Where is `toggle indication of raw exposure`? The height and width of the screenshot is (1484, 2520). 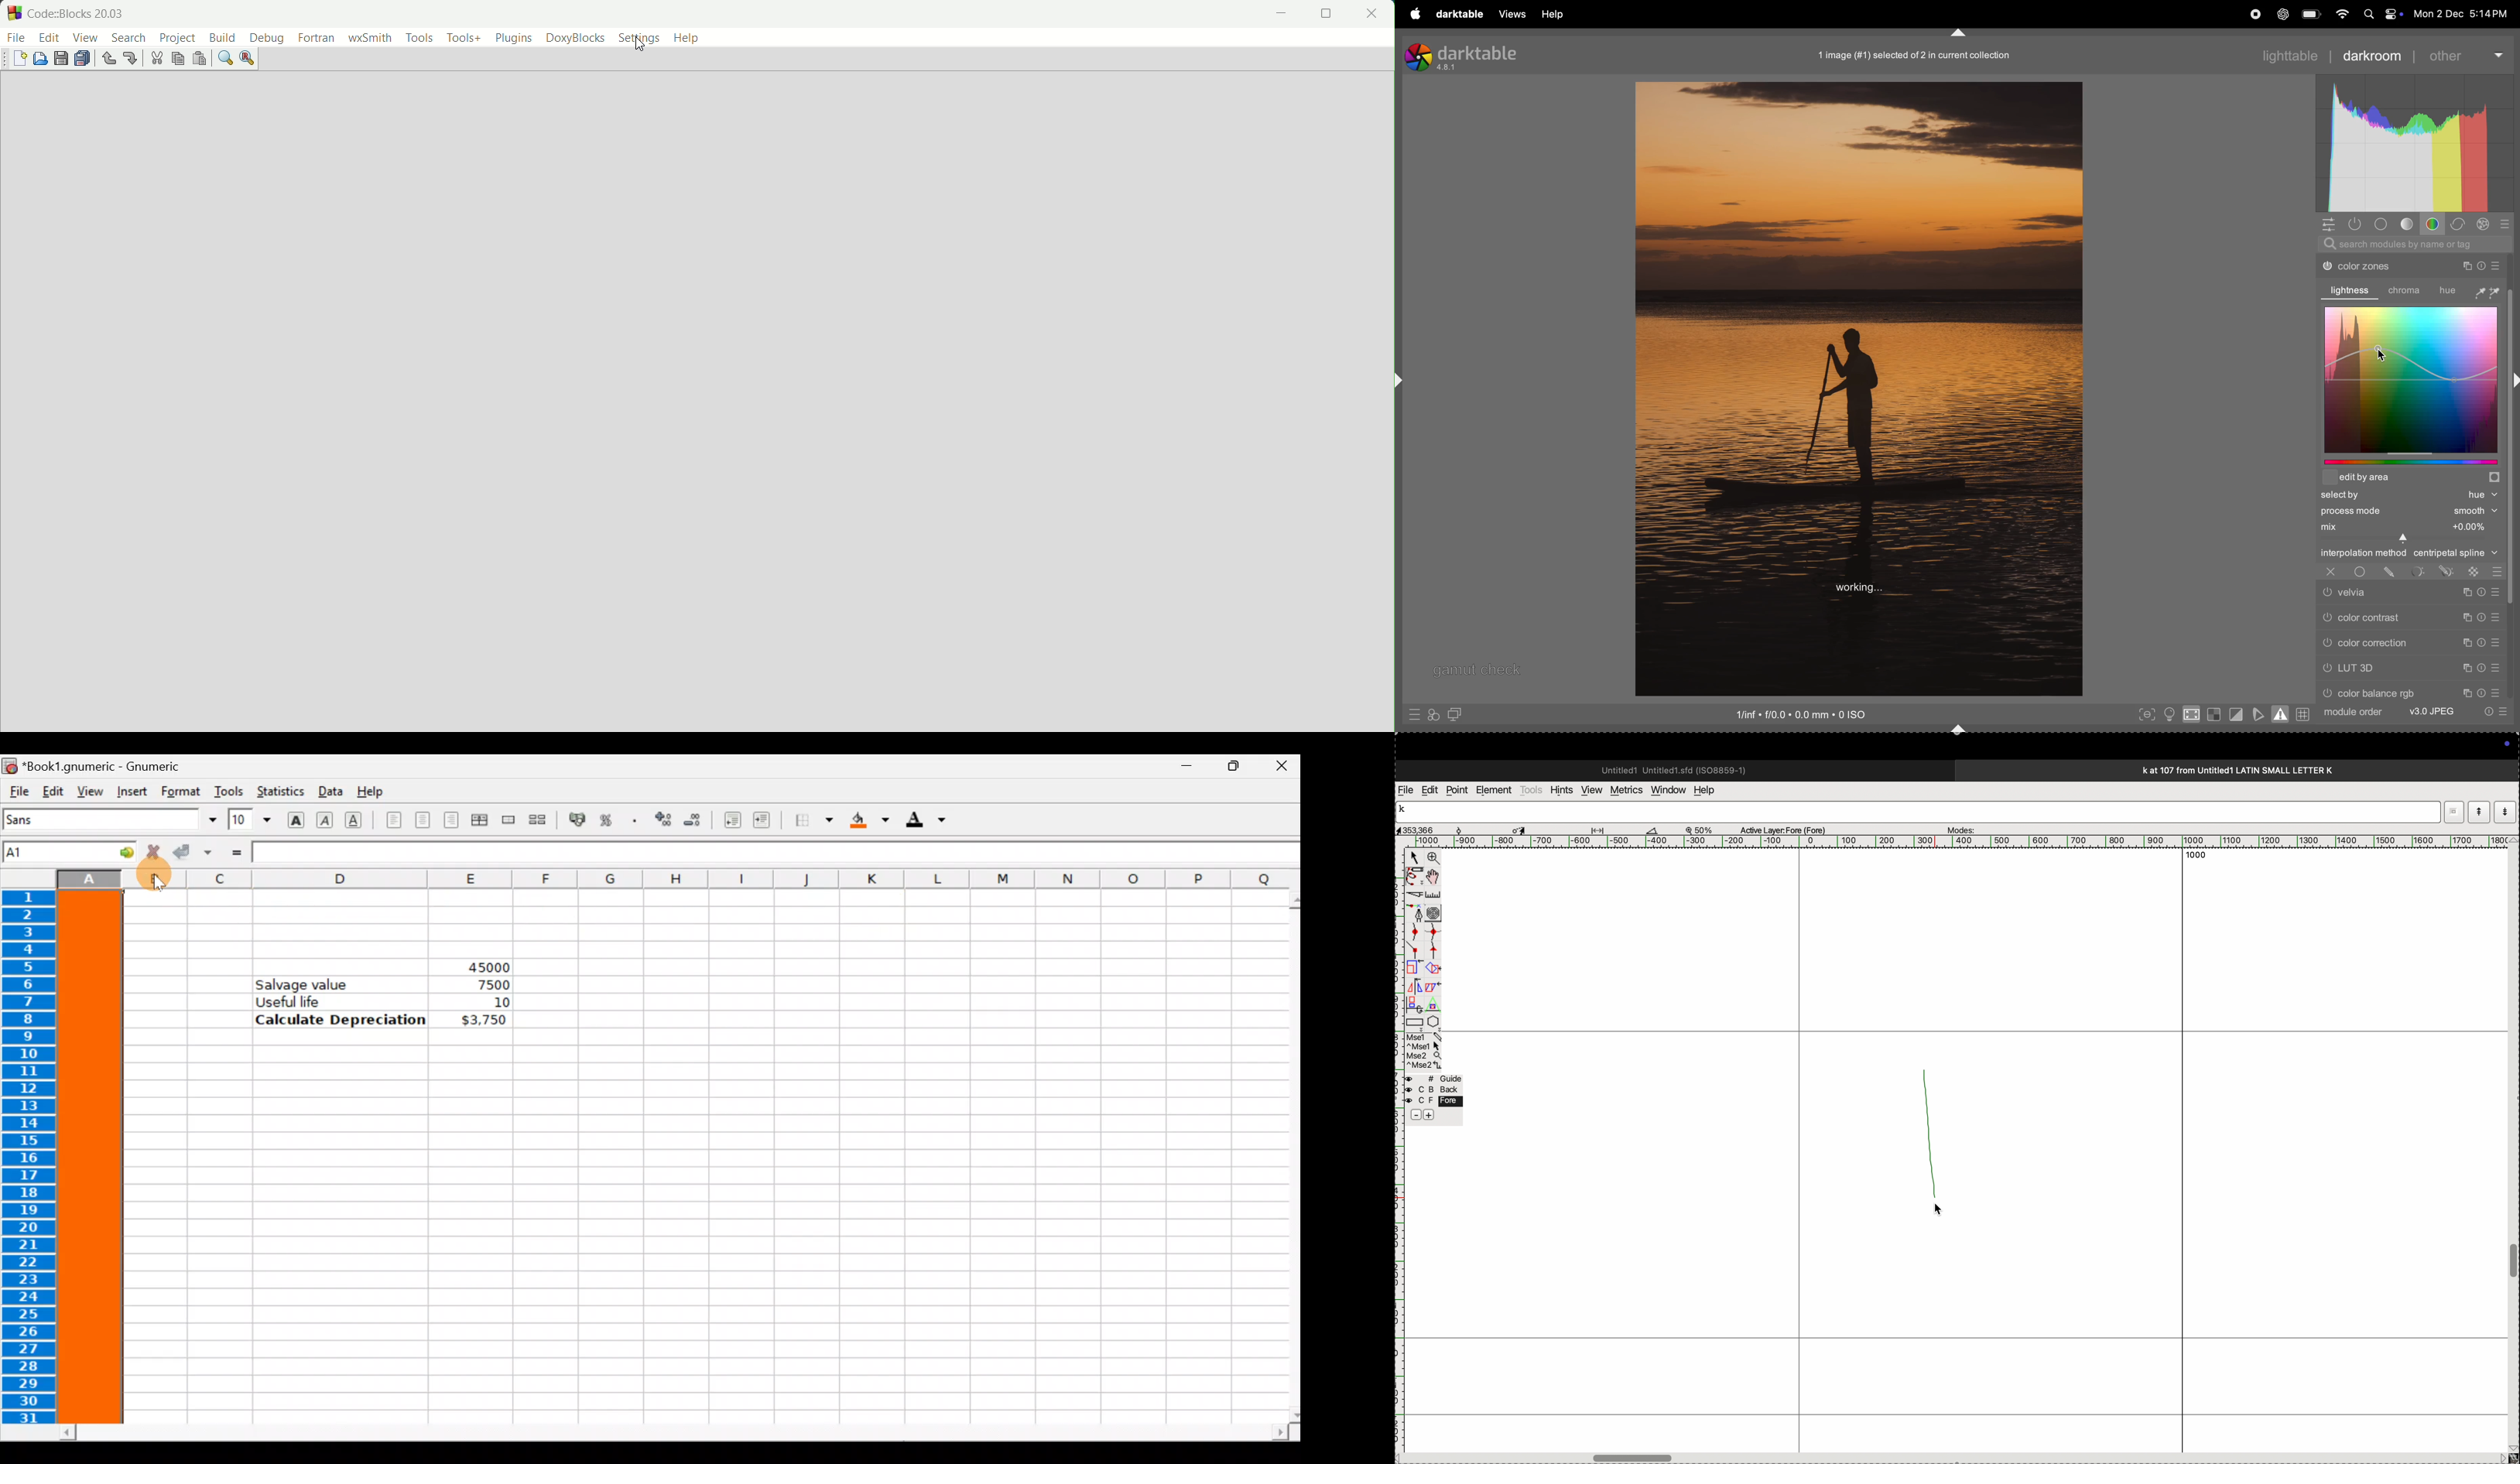 toggle indication of raw exposure is located at coordinates (2215, 714).